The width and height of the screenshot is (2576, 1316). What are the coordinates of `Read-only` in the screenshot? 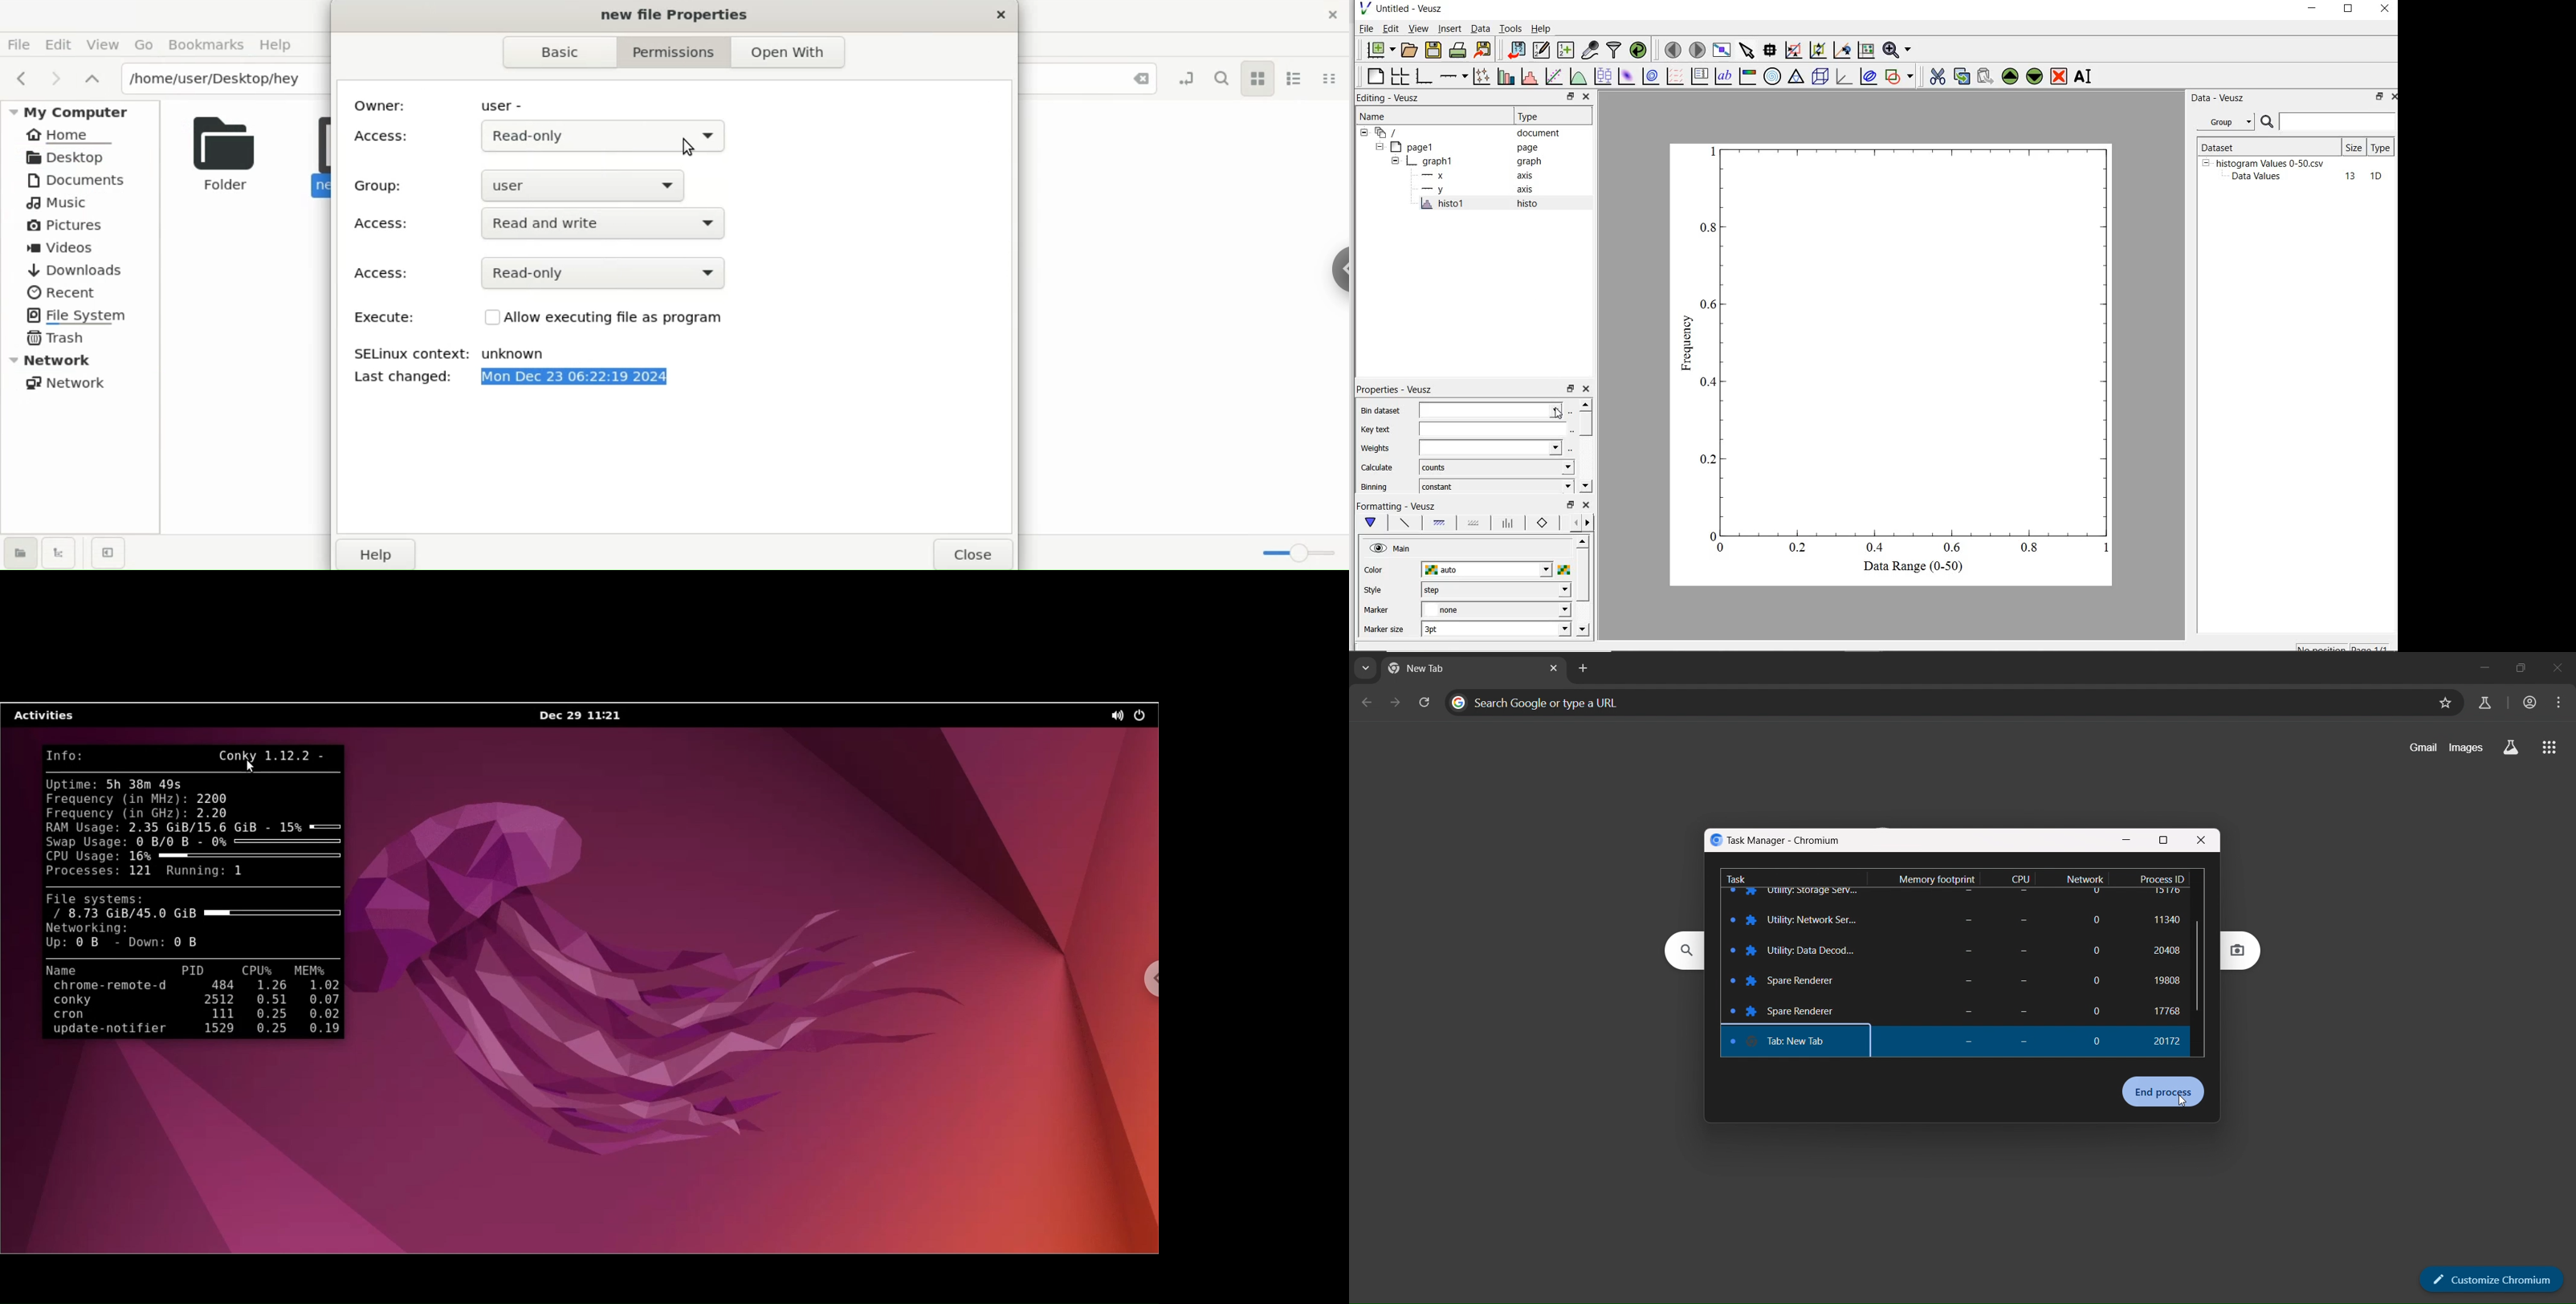 It's located at (598, 136).